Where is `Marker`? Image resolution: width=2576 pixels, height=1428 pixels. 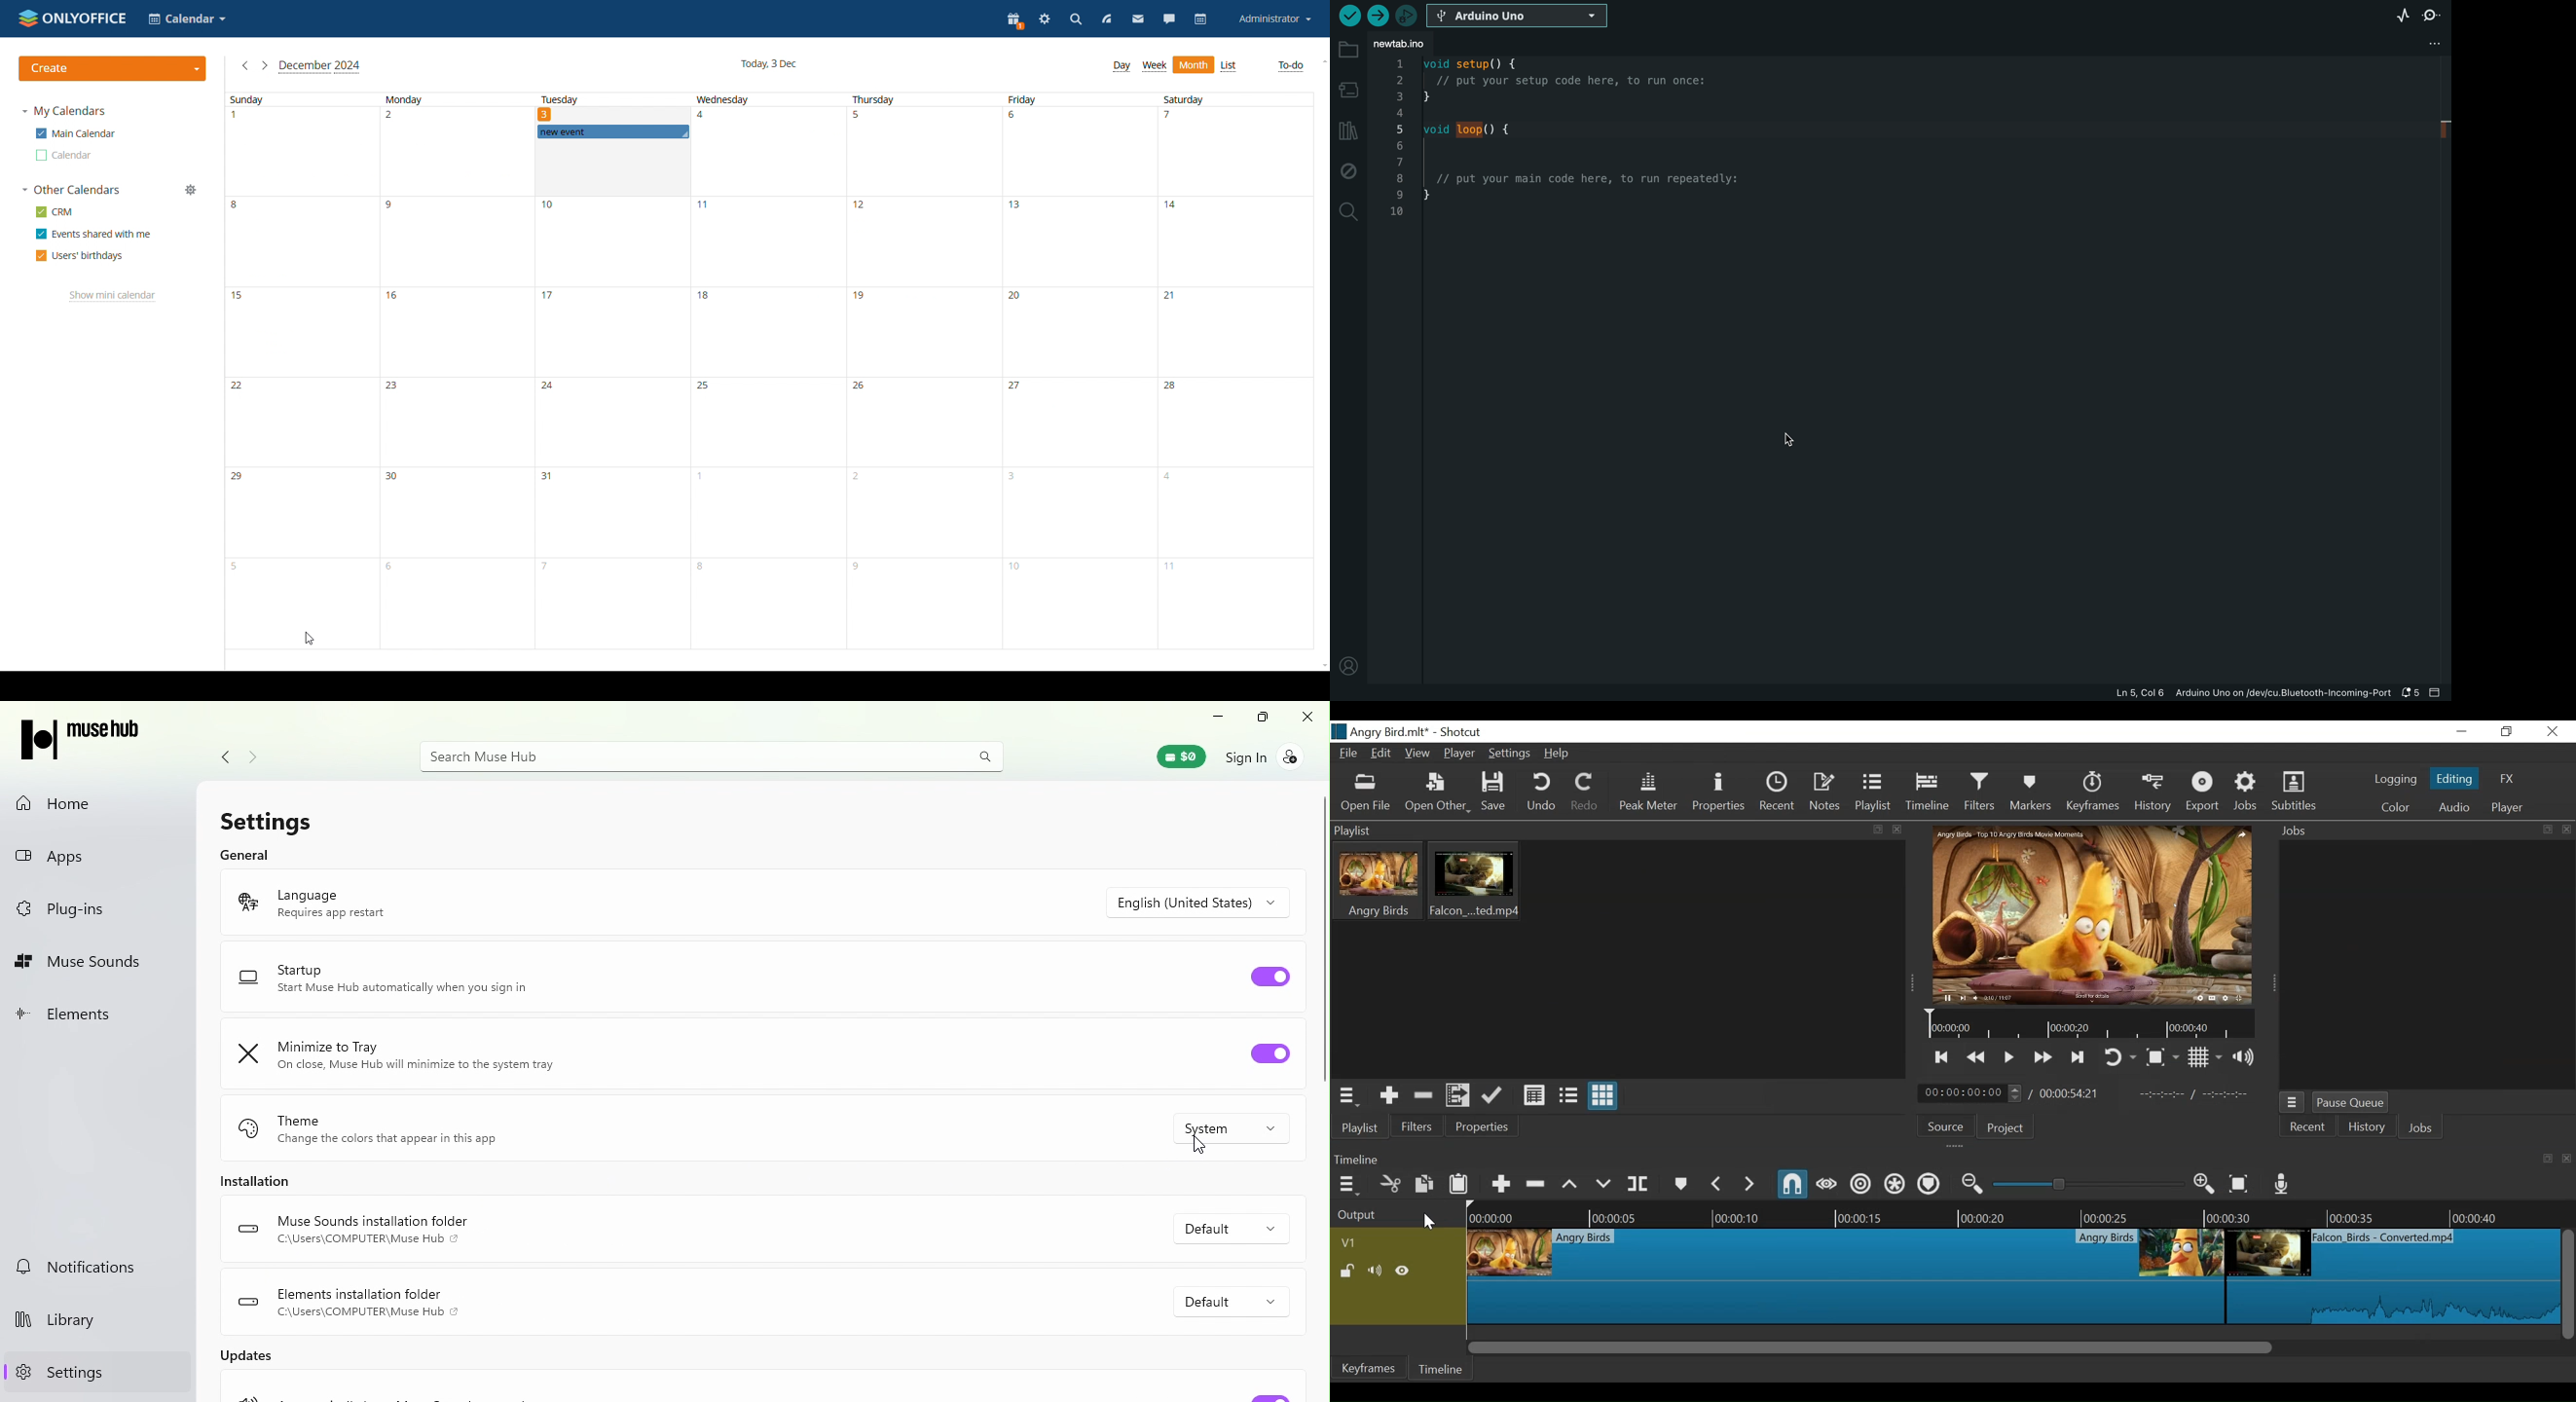 Marker is located at coordinates (1682, 1184).